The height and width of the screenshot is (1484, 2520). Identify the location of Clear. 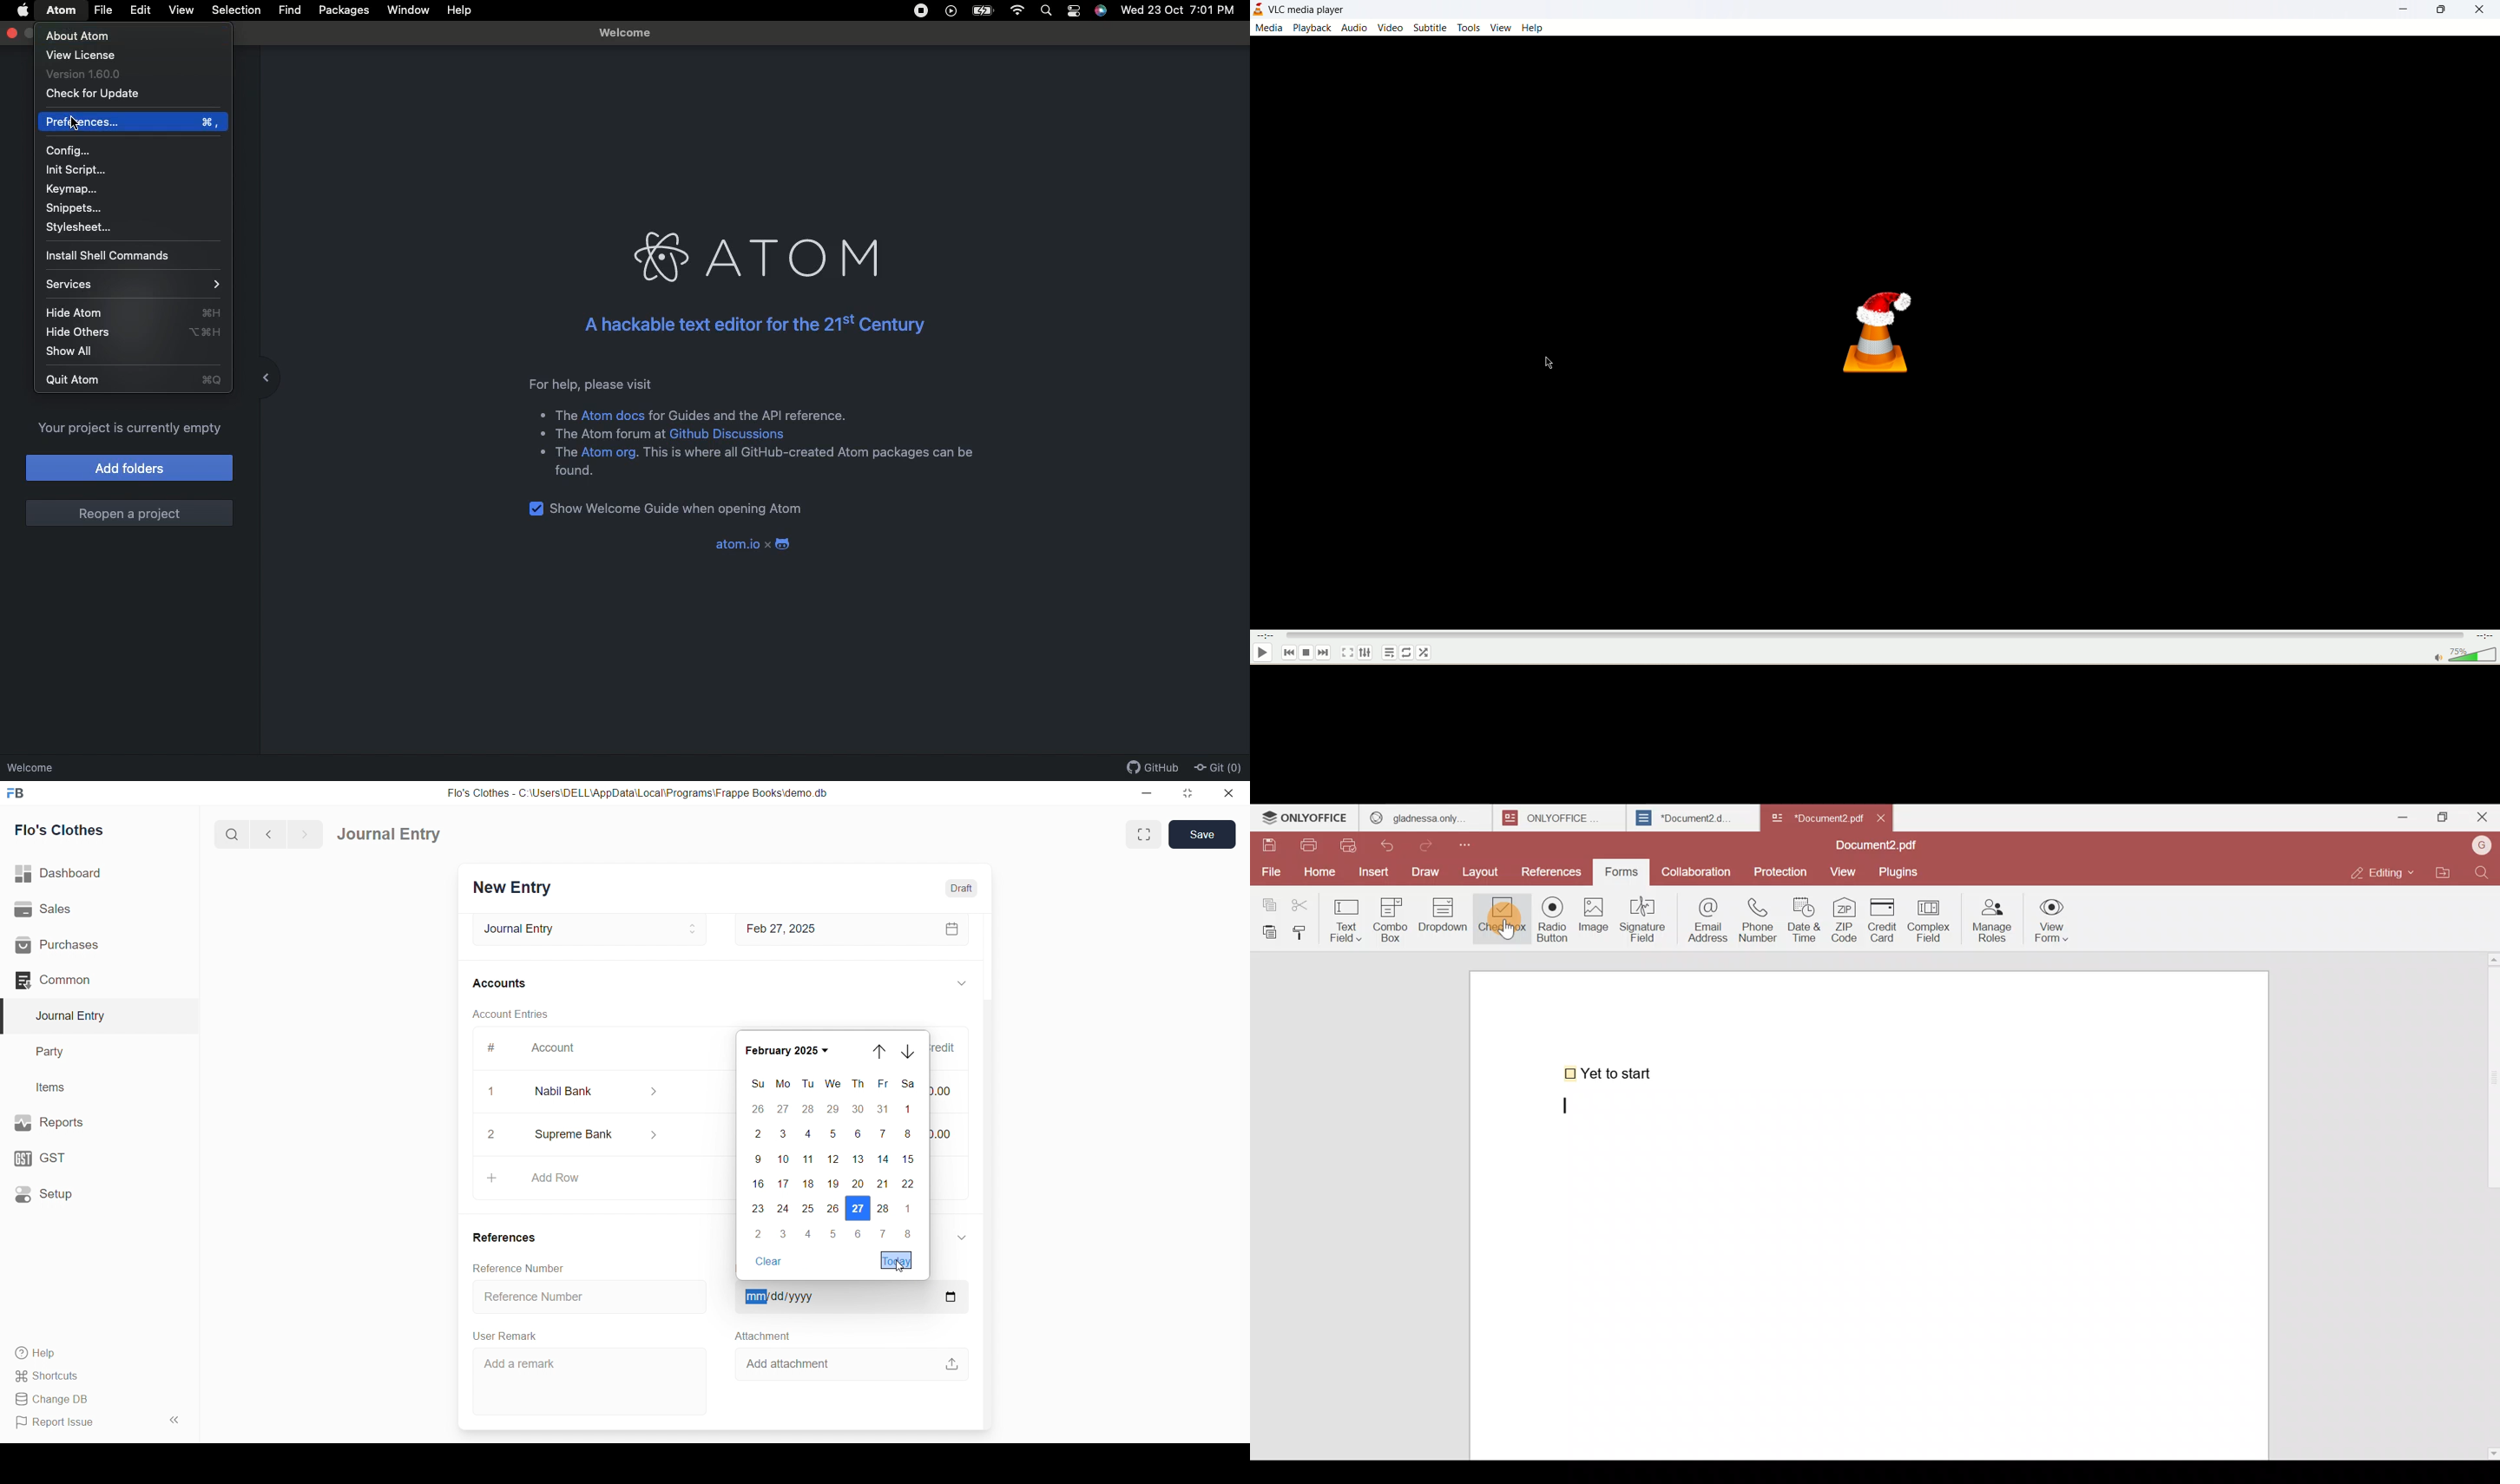
(769, 1261).